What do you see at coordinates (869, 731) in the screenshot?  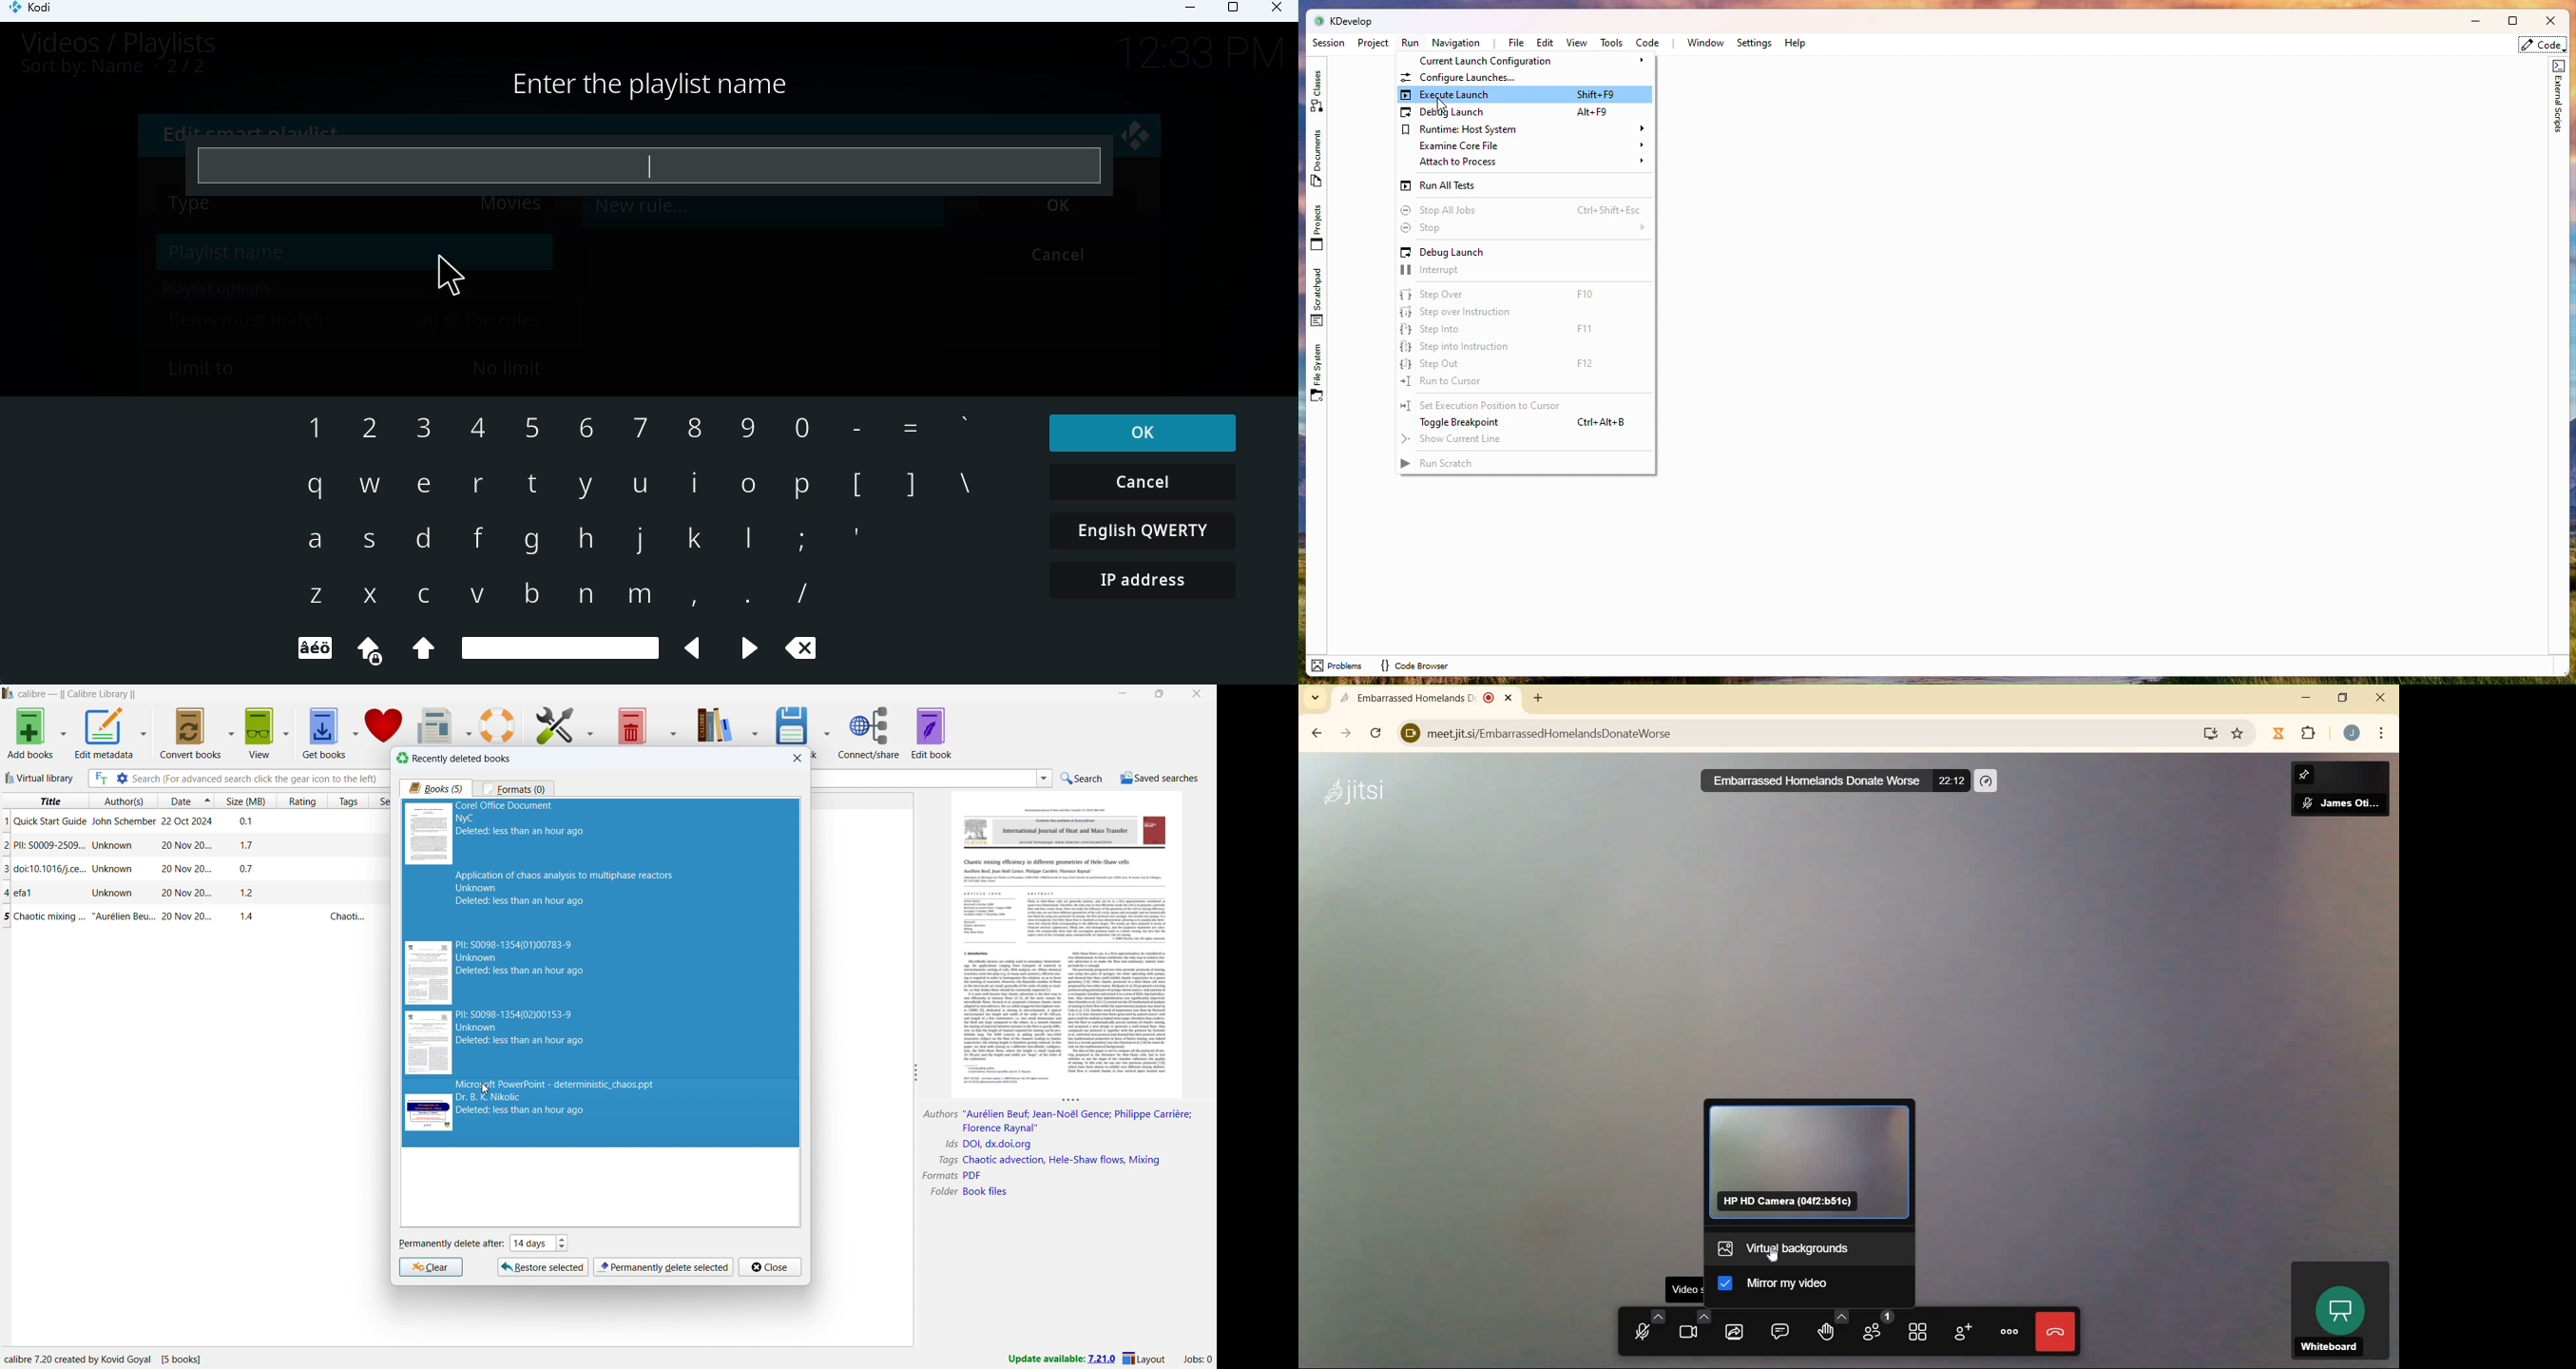 I see `connect/share` at bounding box center [869, 731].